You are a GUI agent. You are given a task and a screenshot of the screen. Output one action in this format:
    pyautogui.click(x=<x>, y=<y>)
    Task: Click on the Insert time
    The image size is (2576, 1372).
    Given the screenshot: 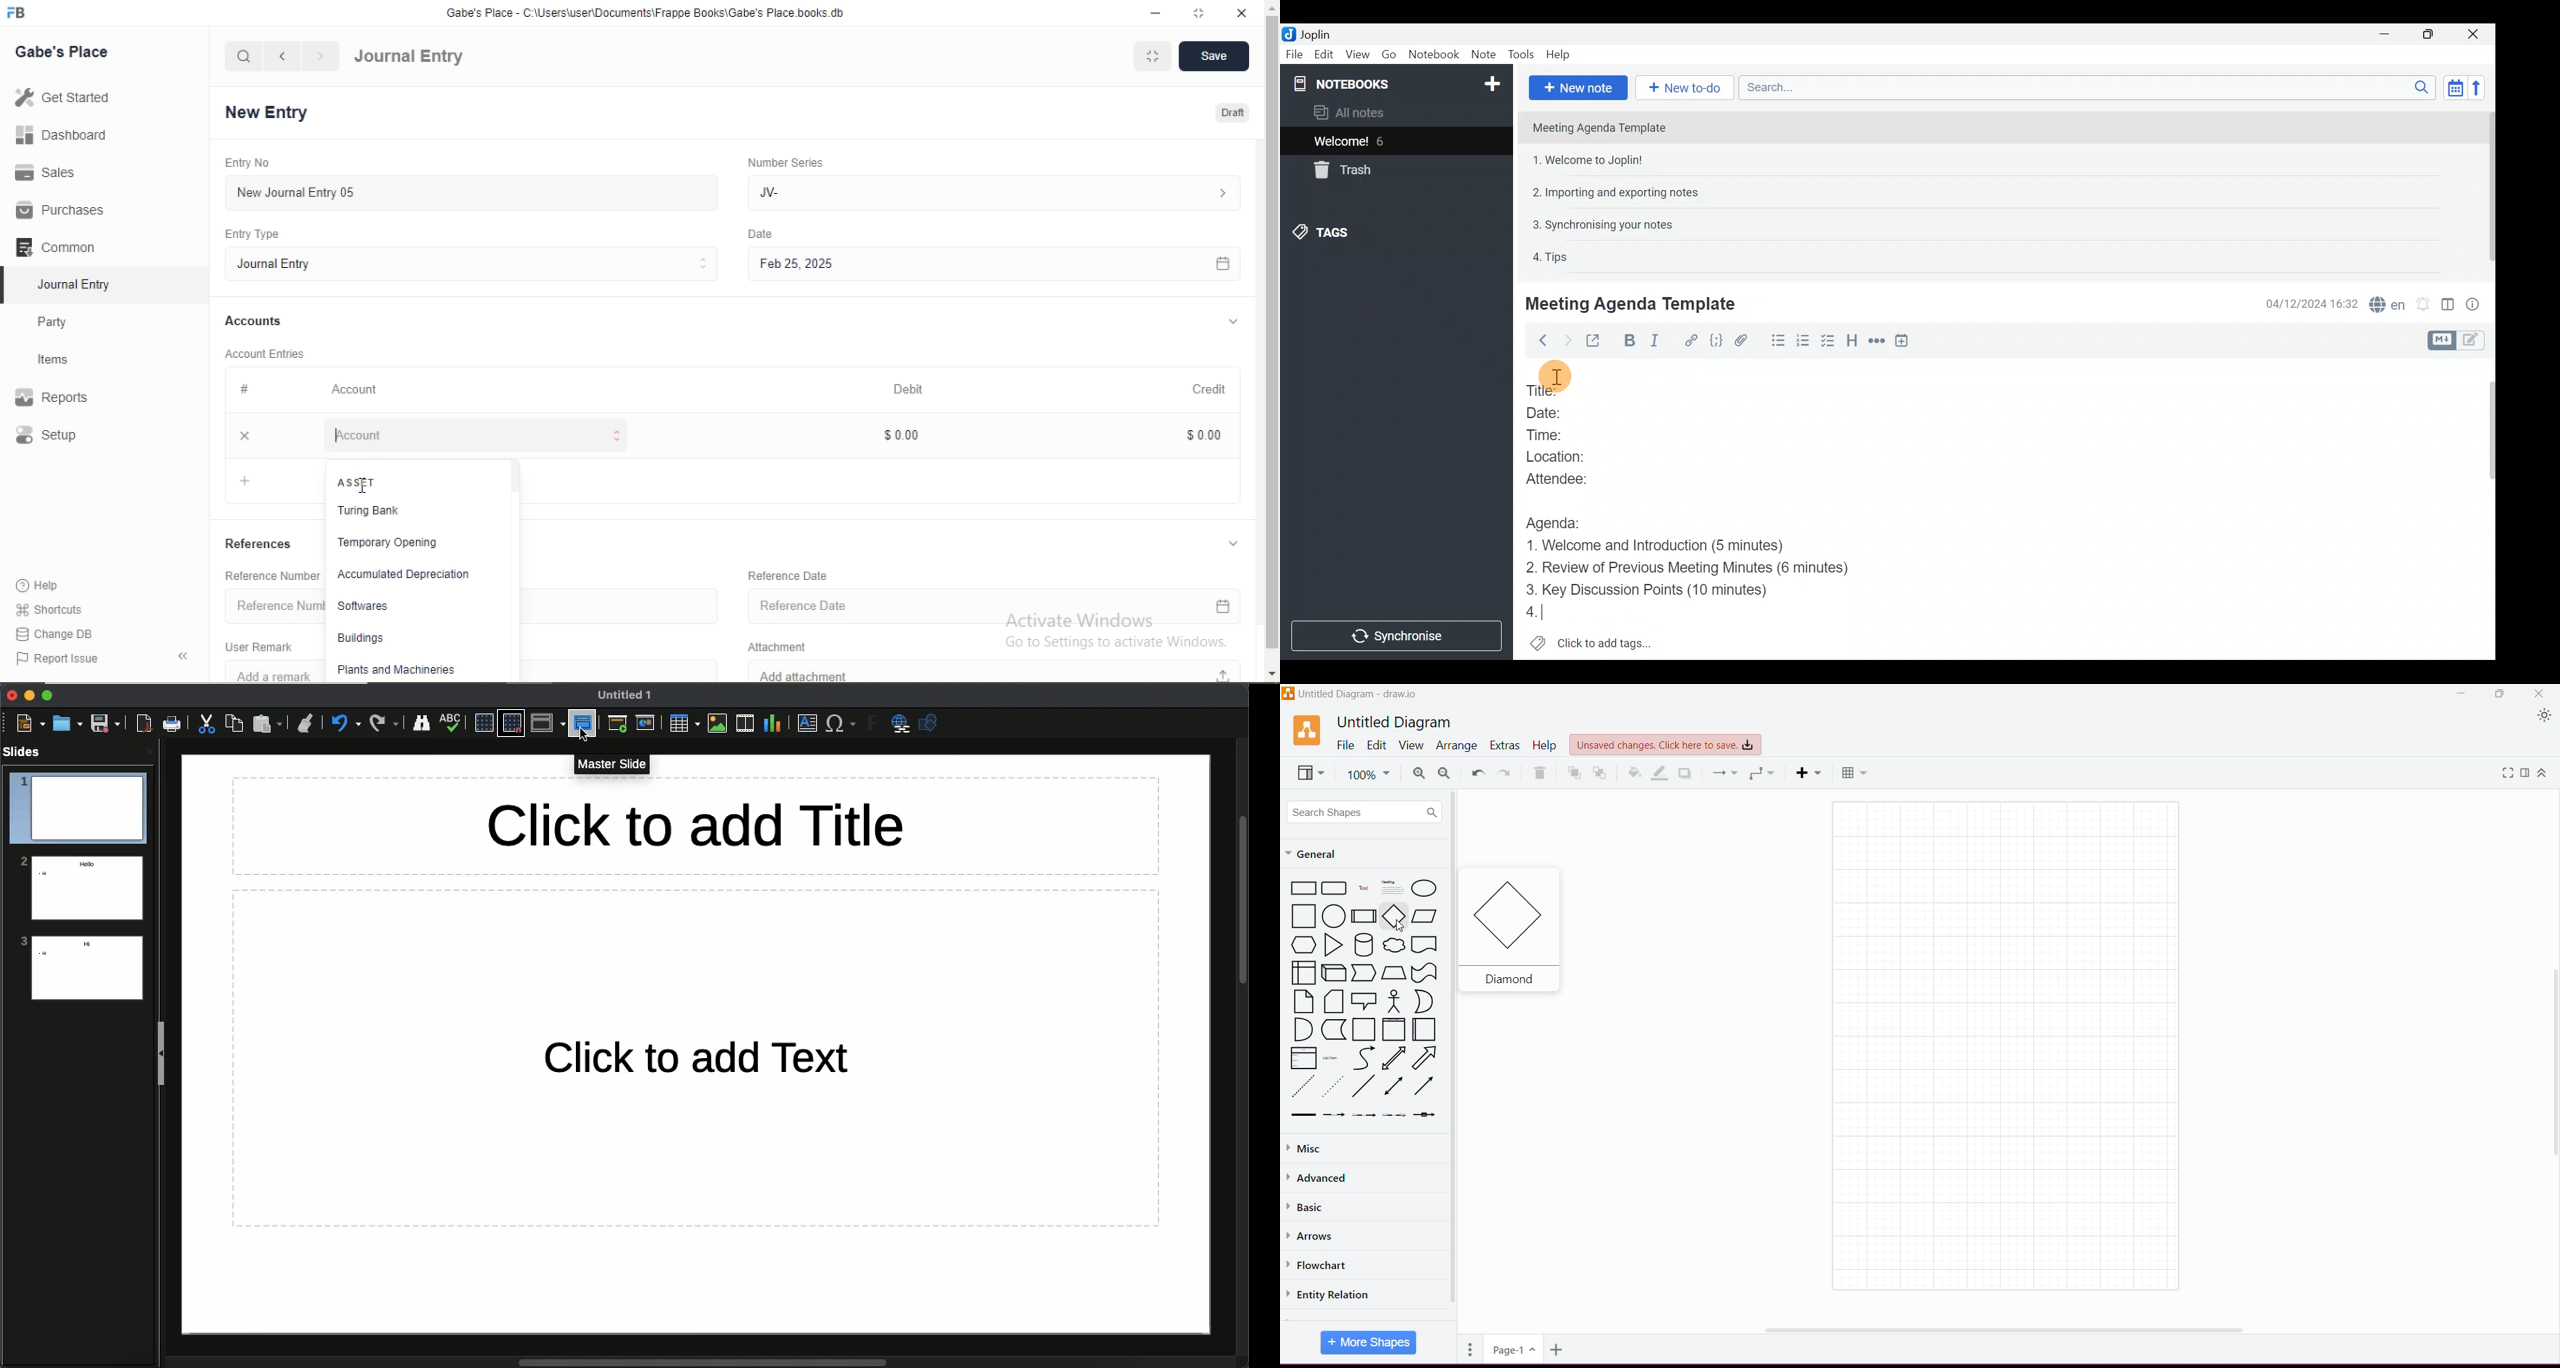 What is the action you would take?
    pyautogui.click(x=1904, y=343)
    